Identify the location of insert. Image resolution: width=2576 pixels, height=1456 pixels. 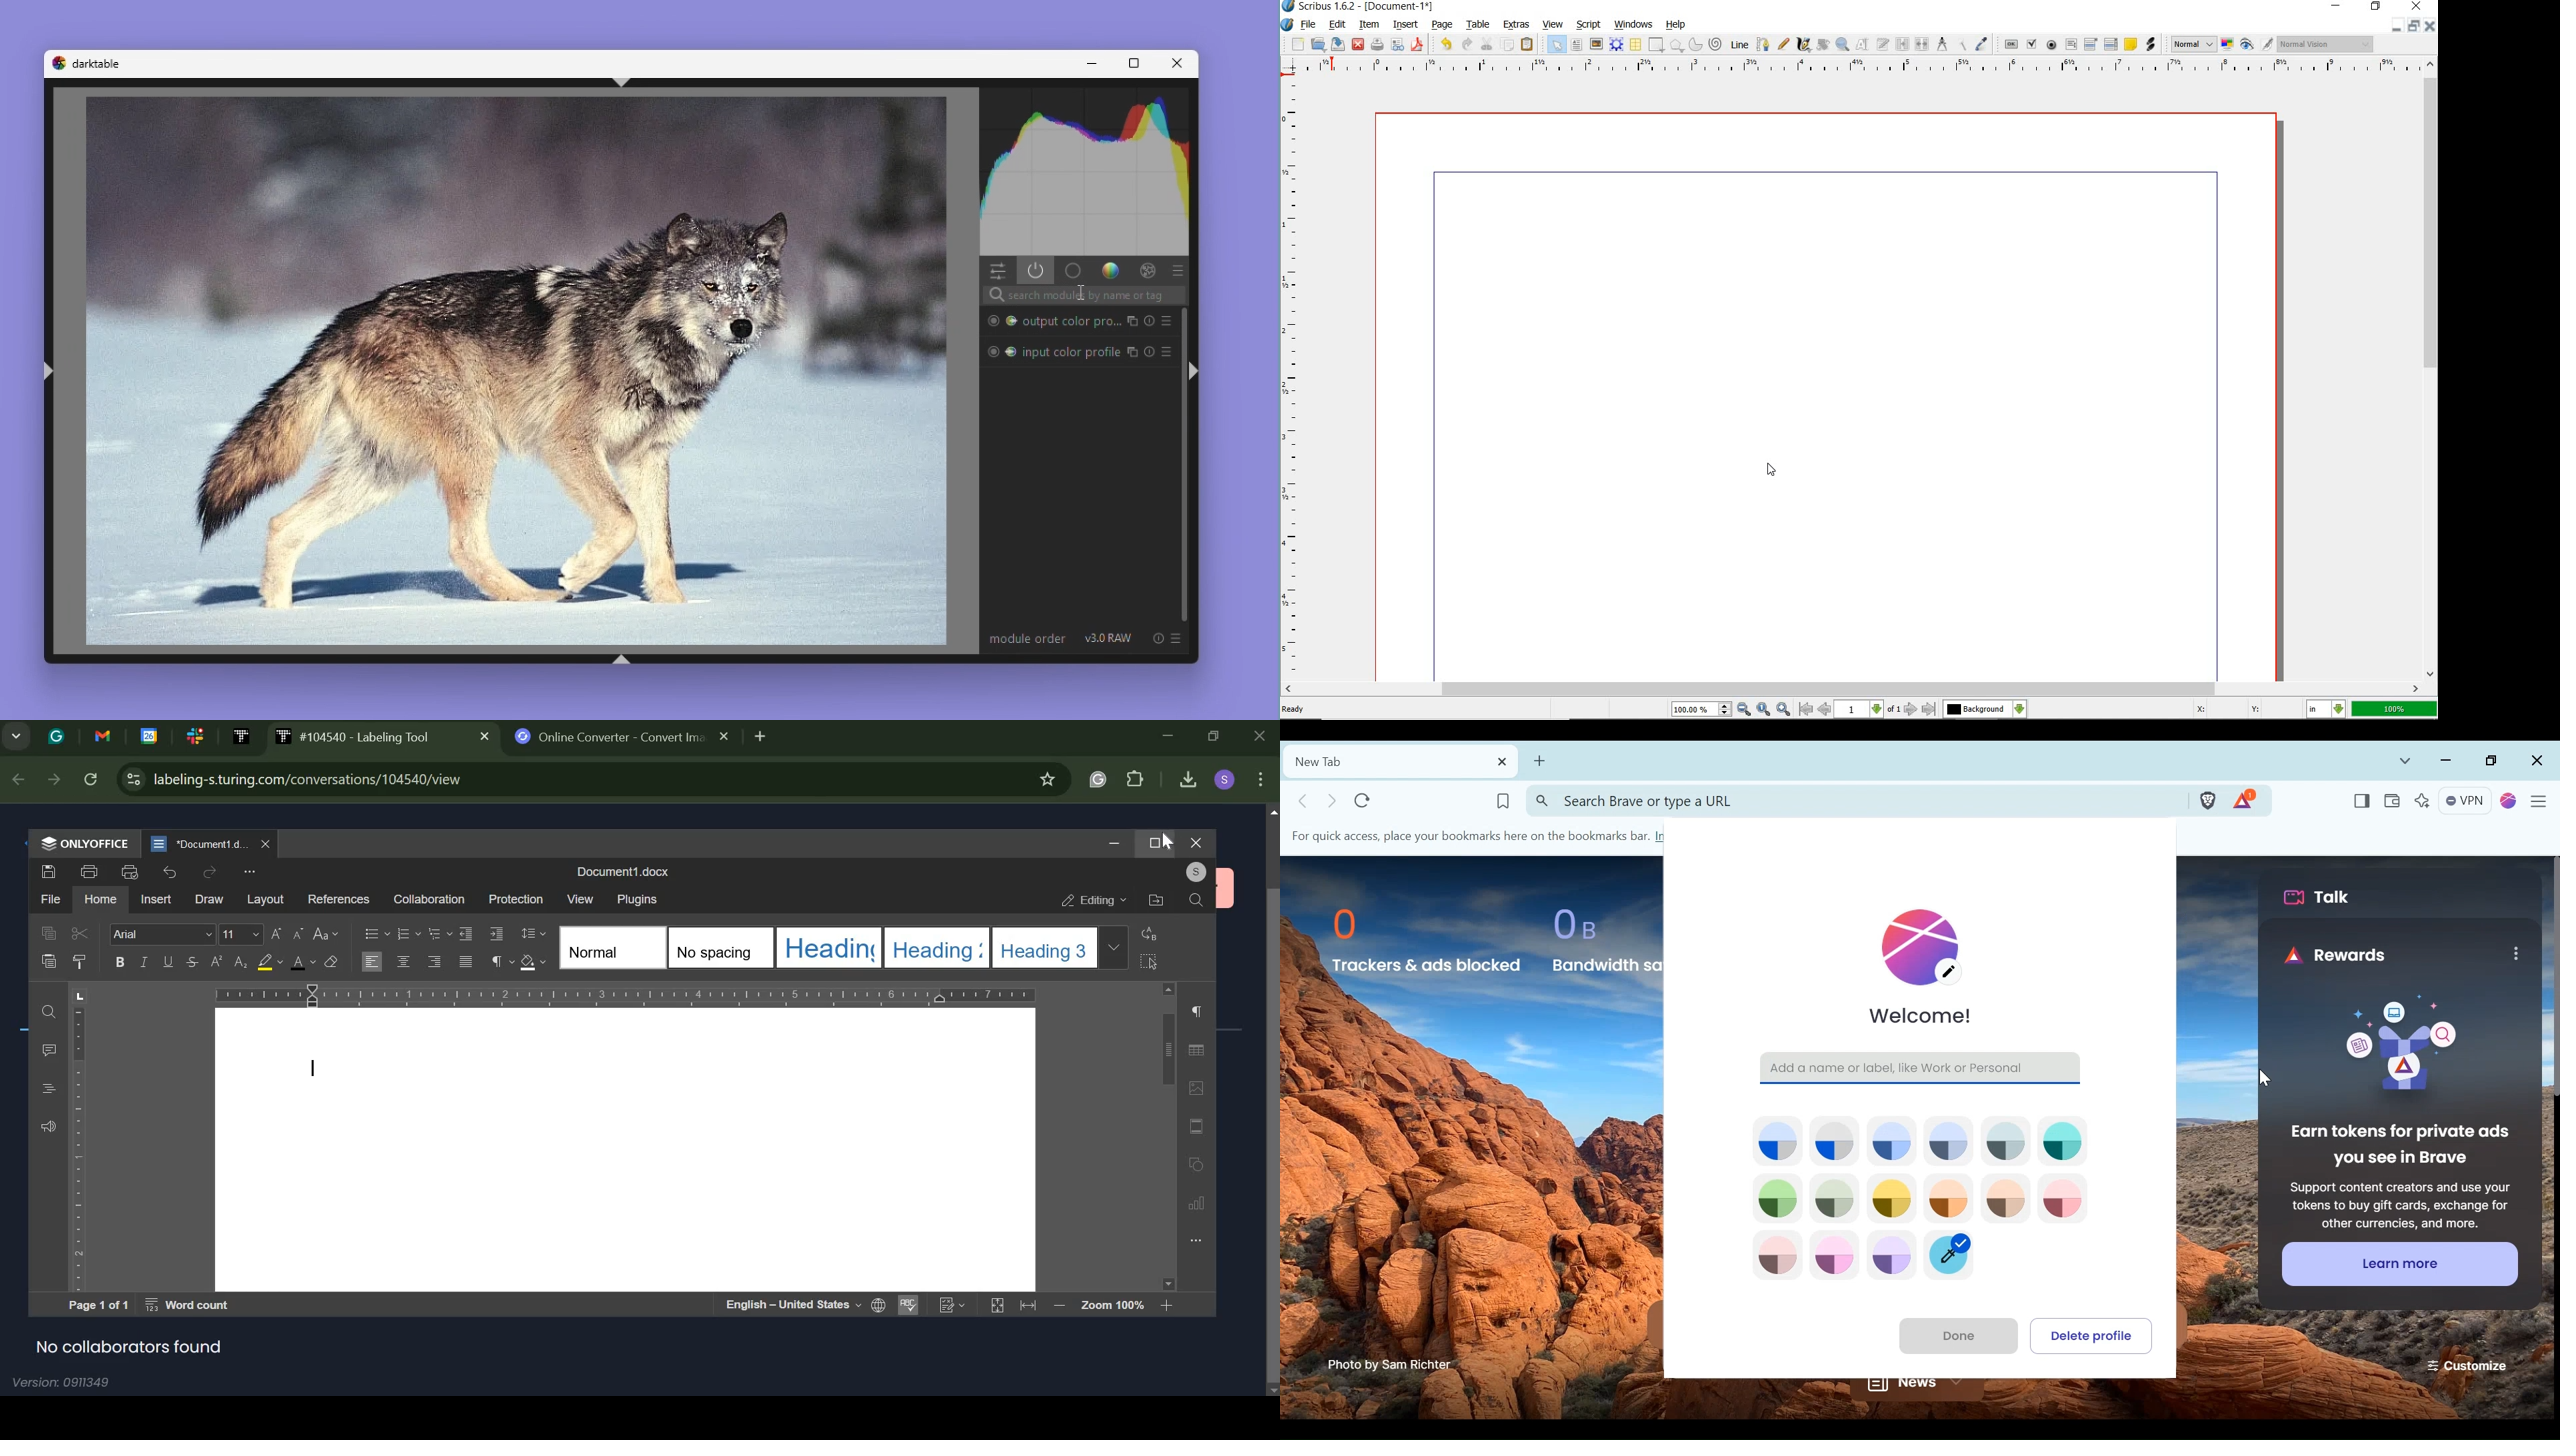
(1406, 23).